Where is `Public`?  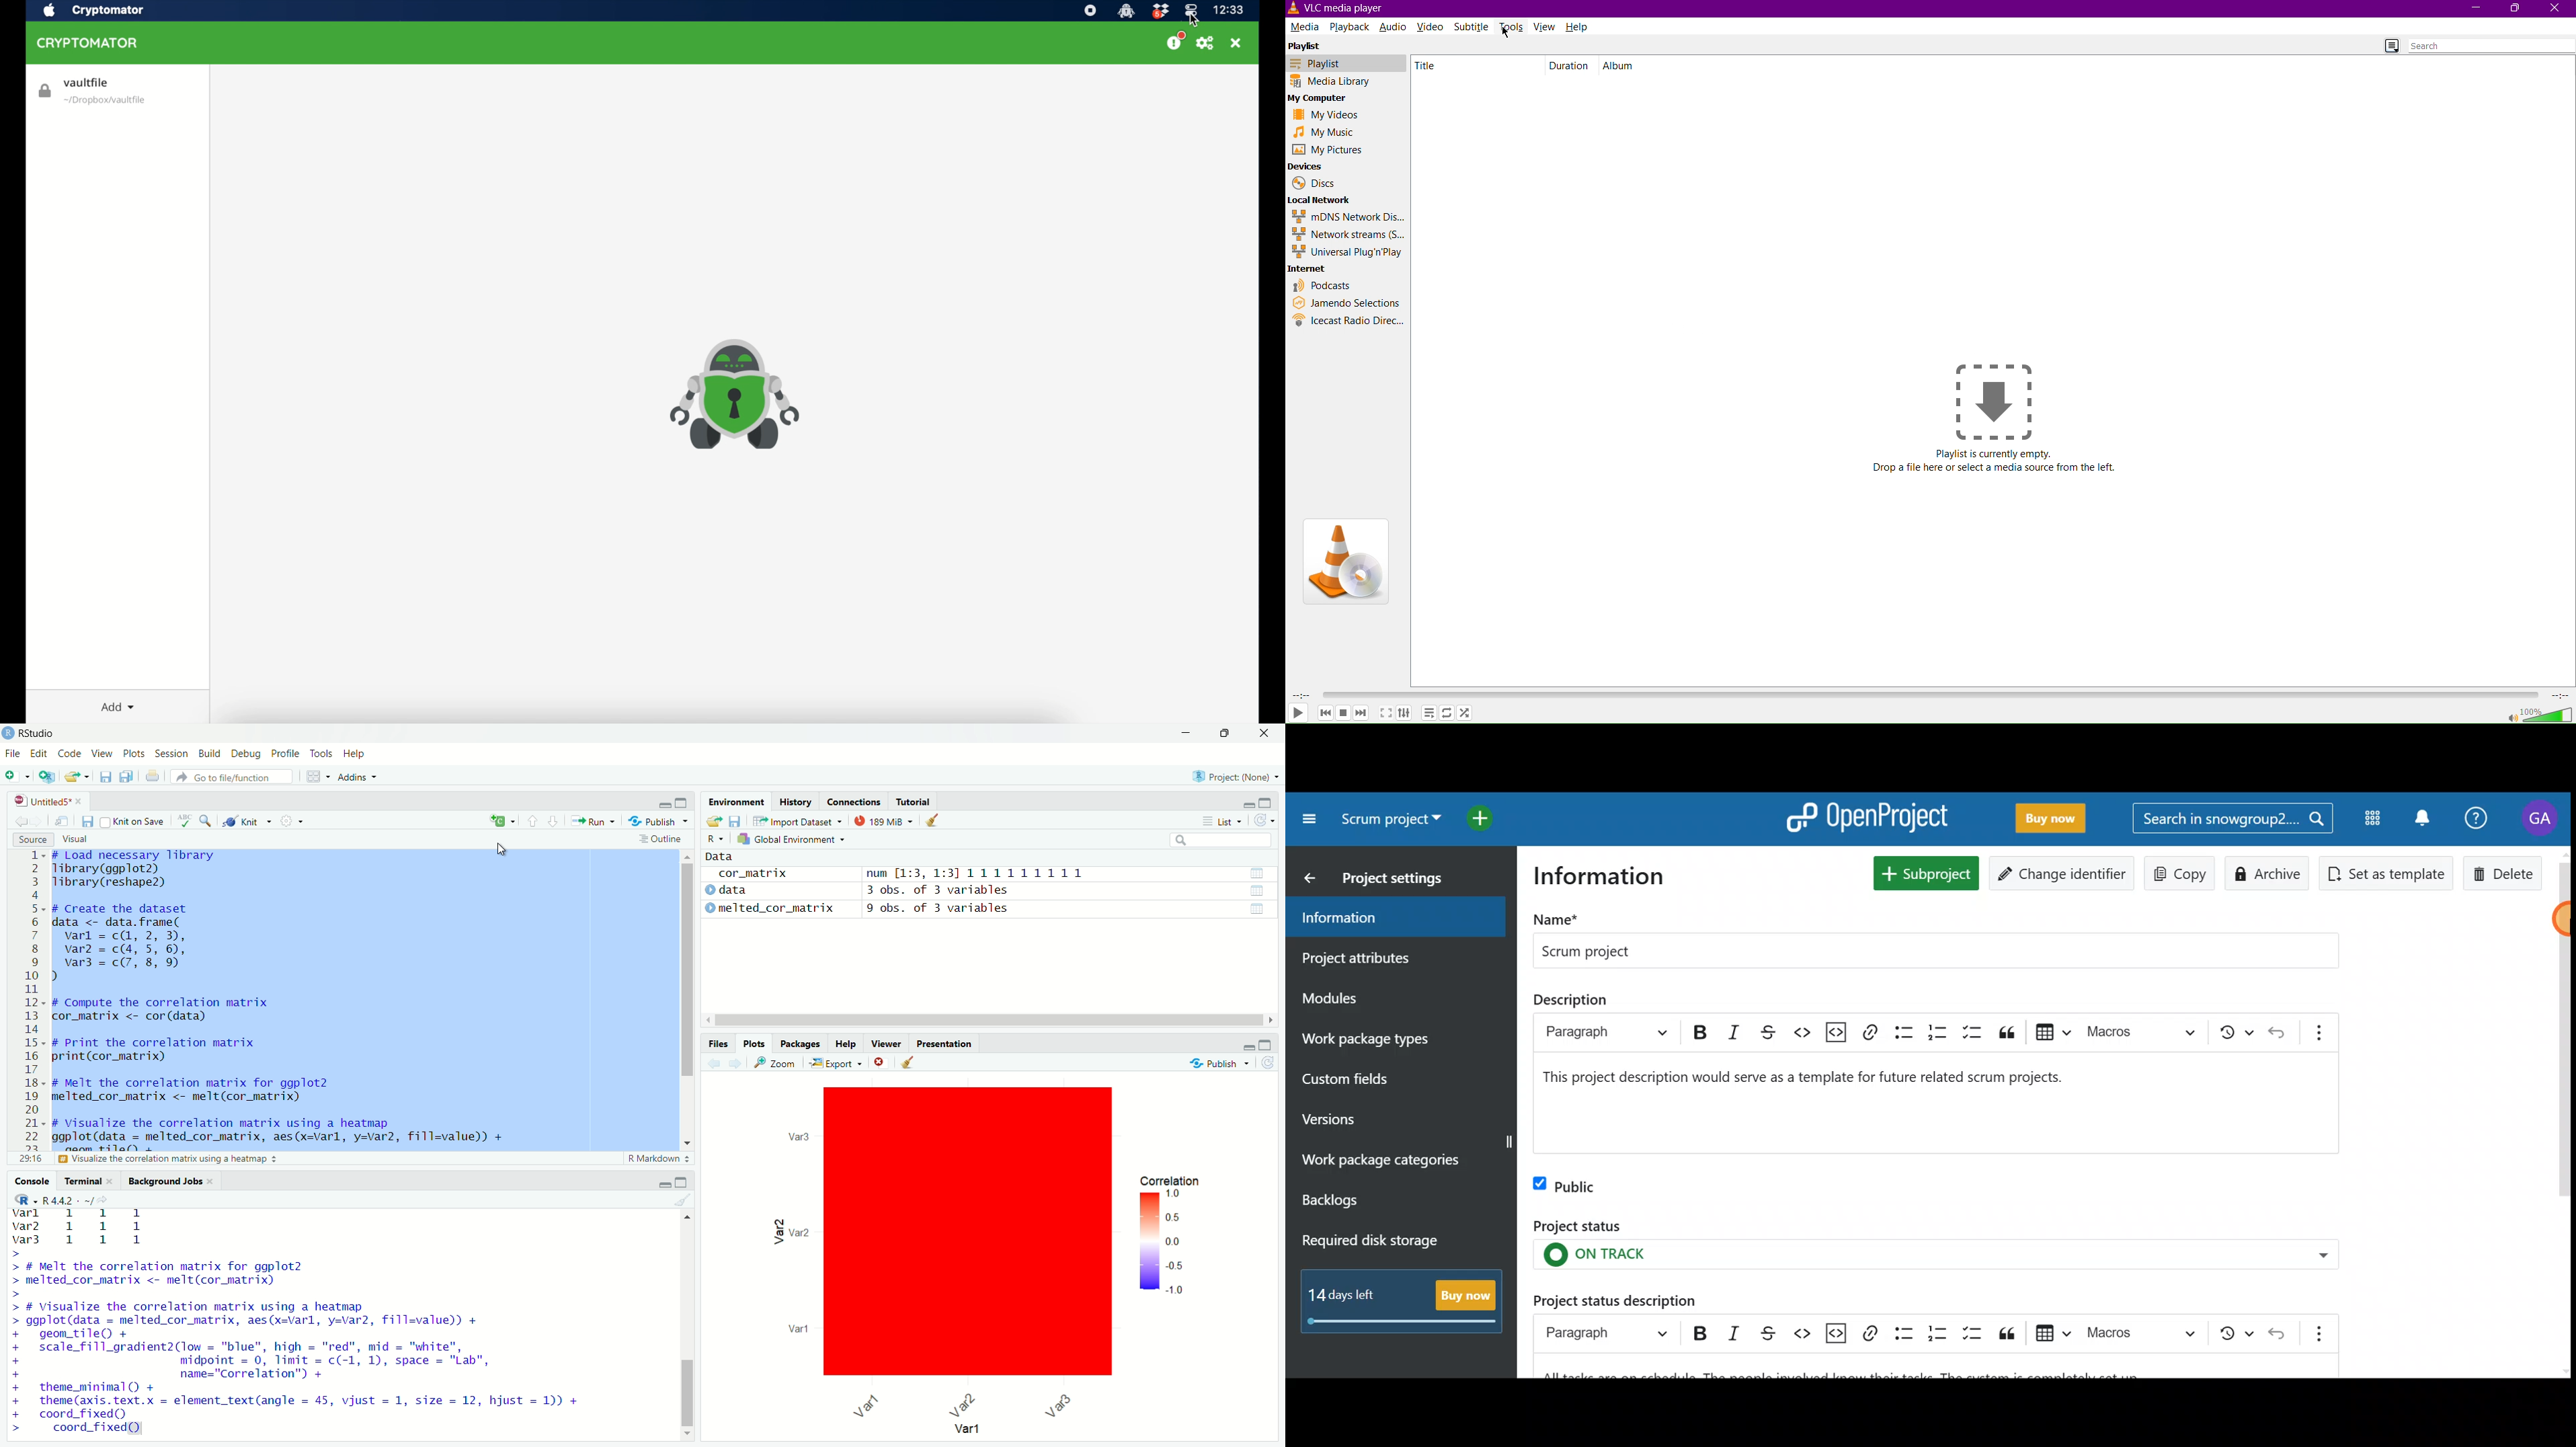 Public is located at coordinates (1575, 1186).